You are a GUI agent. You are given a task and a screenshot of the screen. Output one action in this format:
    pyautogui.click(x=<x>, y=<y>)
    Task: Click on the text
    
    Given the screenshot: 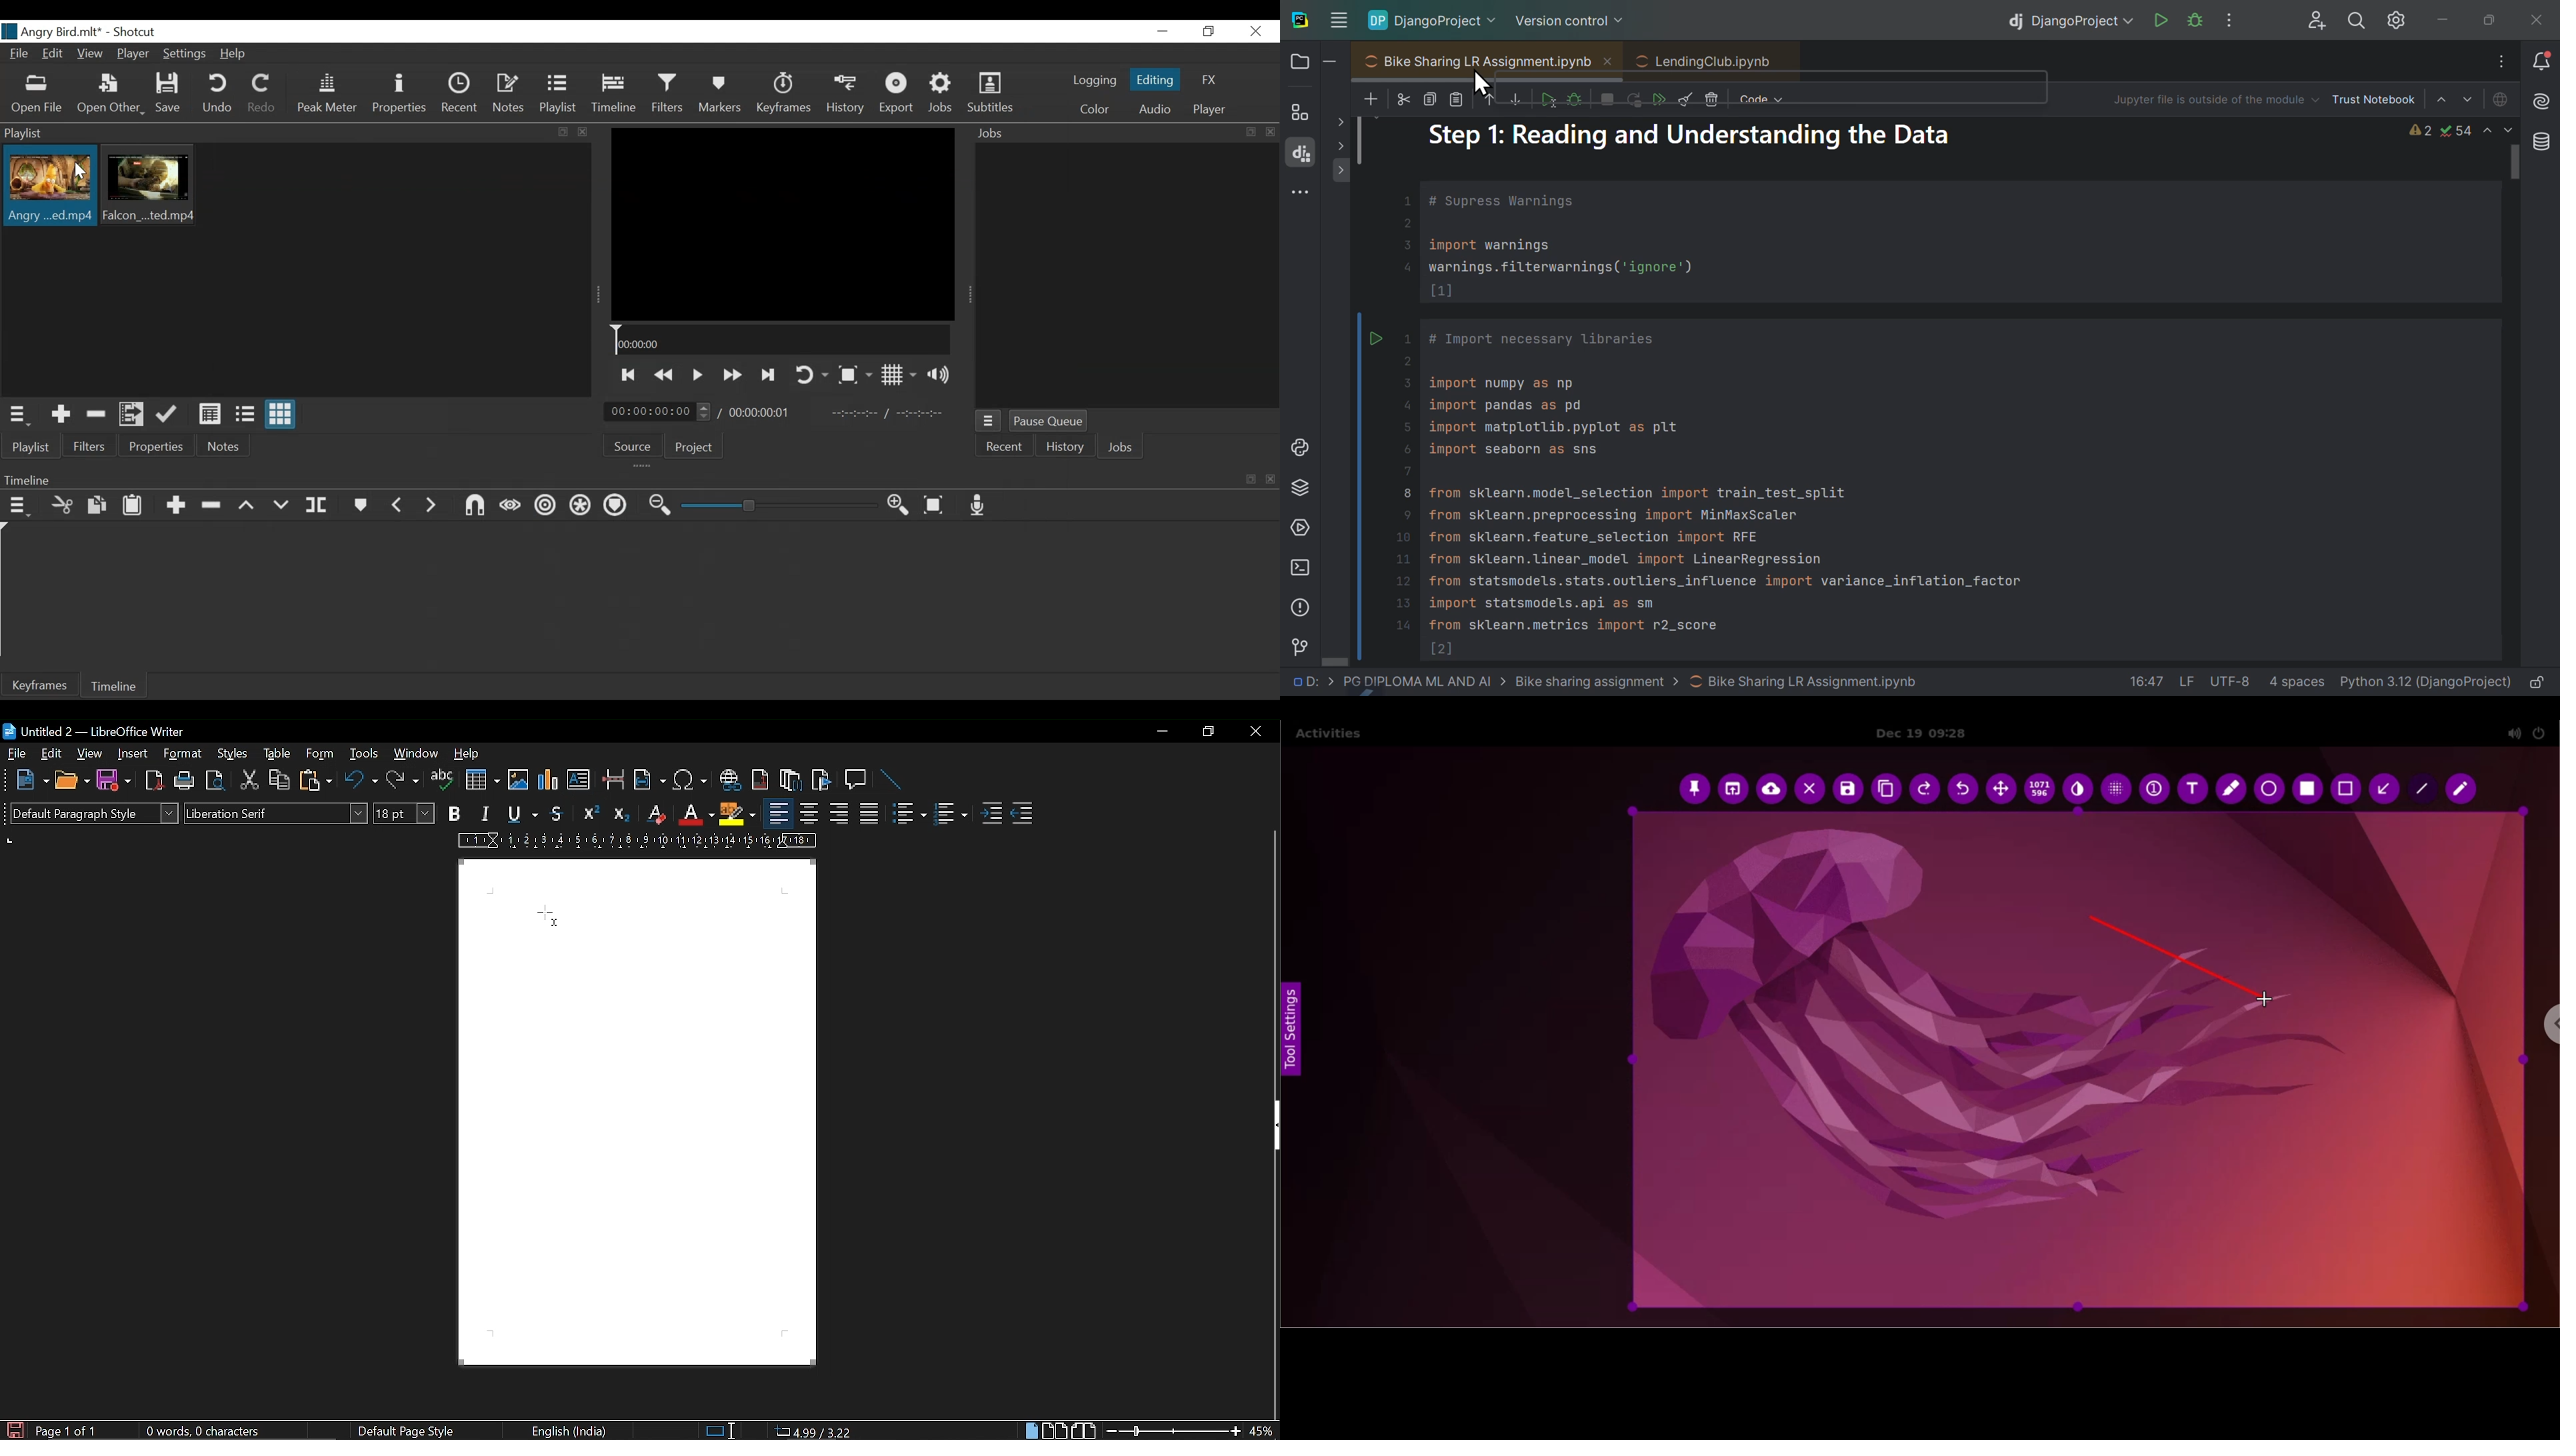 What is the action you would take?
    pyautogui.click(x=2189, y=789)
    